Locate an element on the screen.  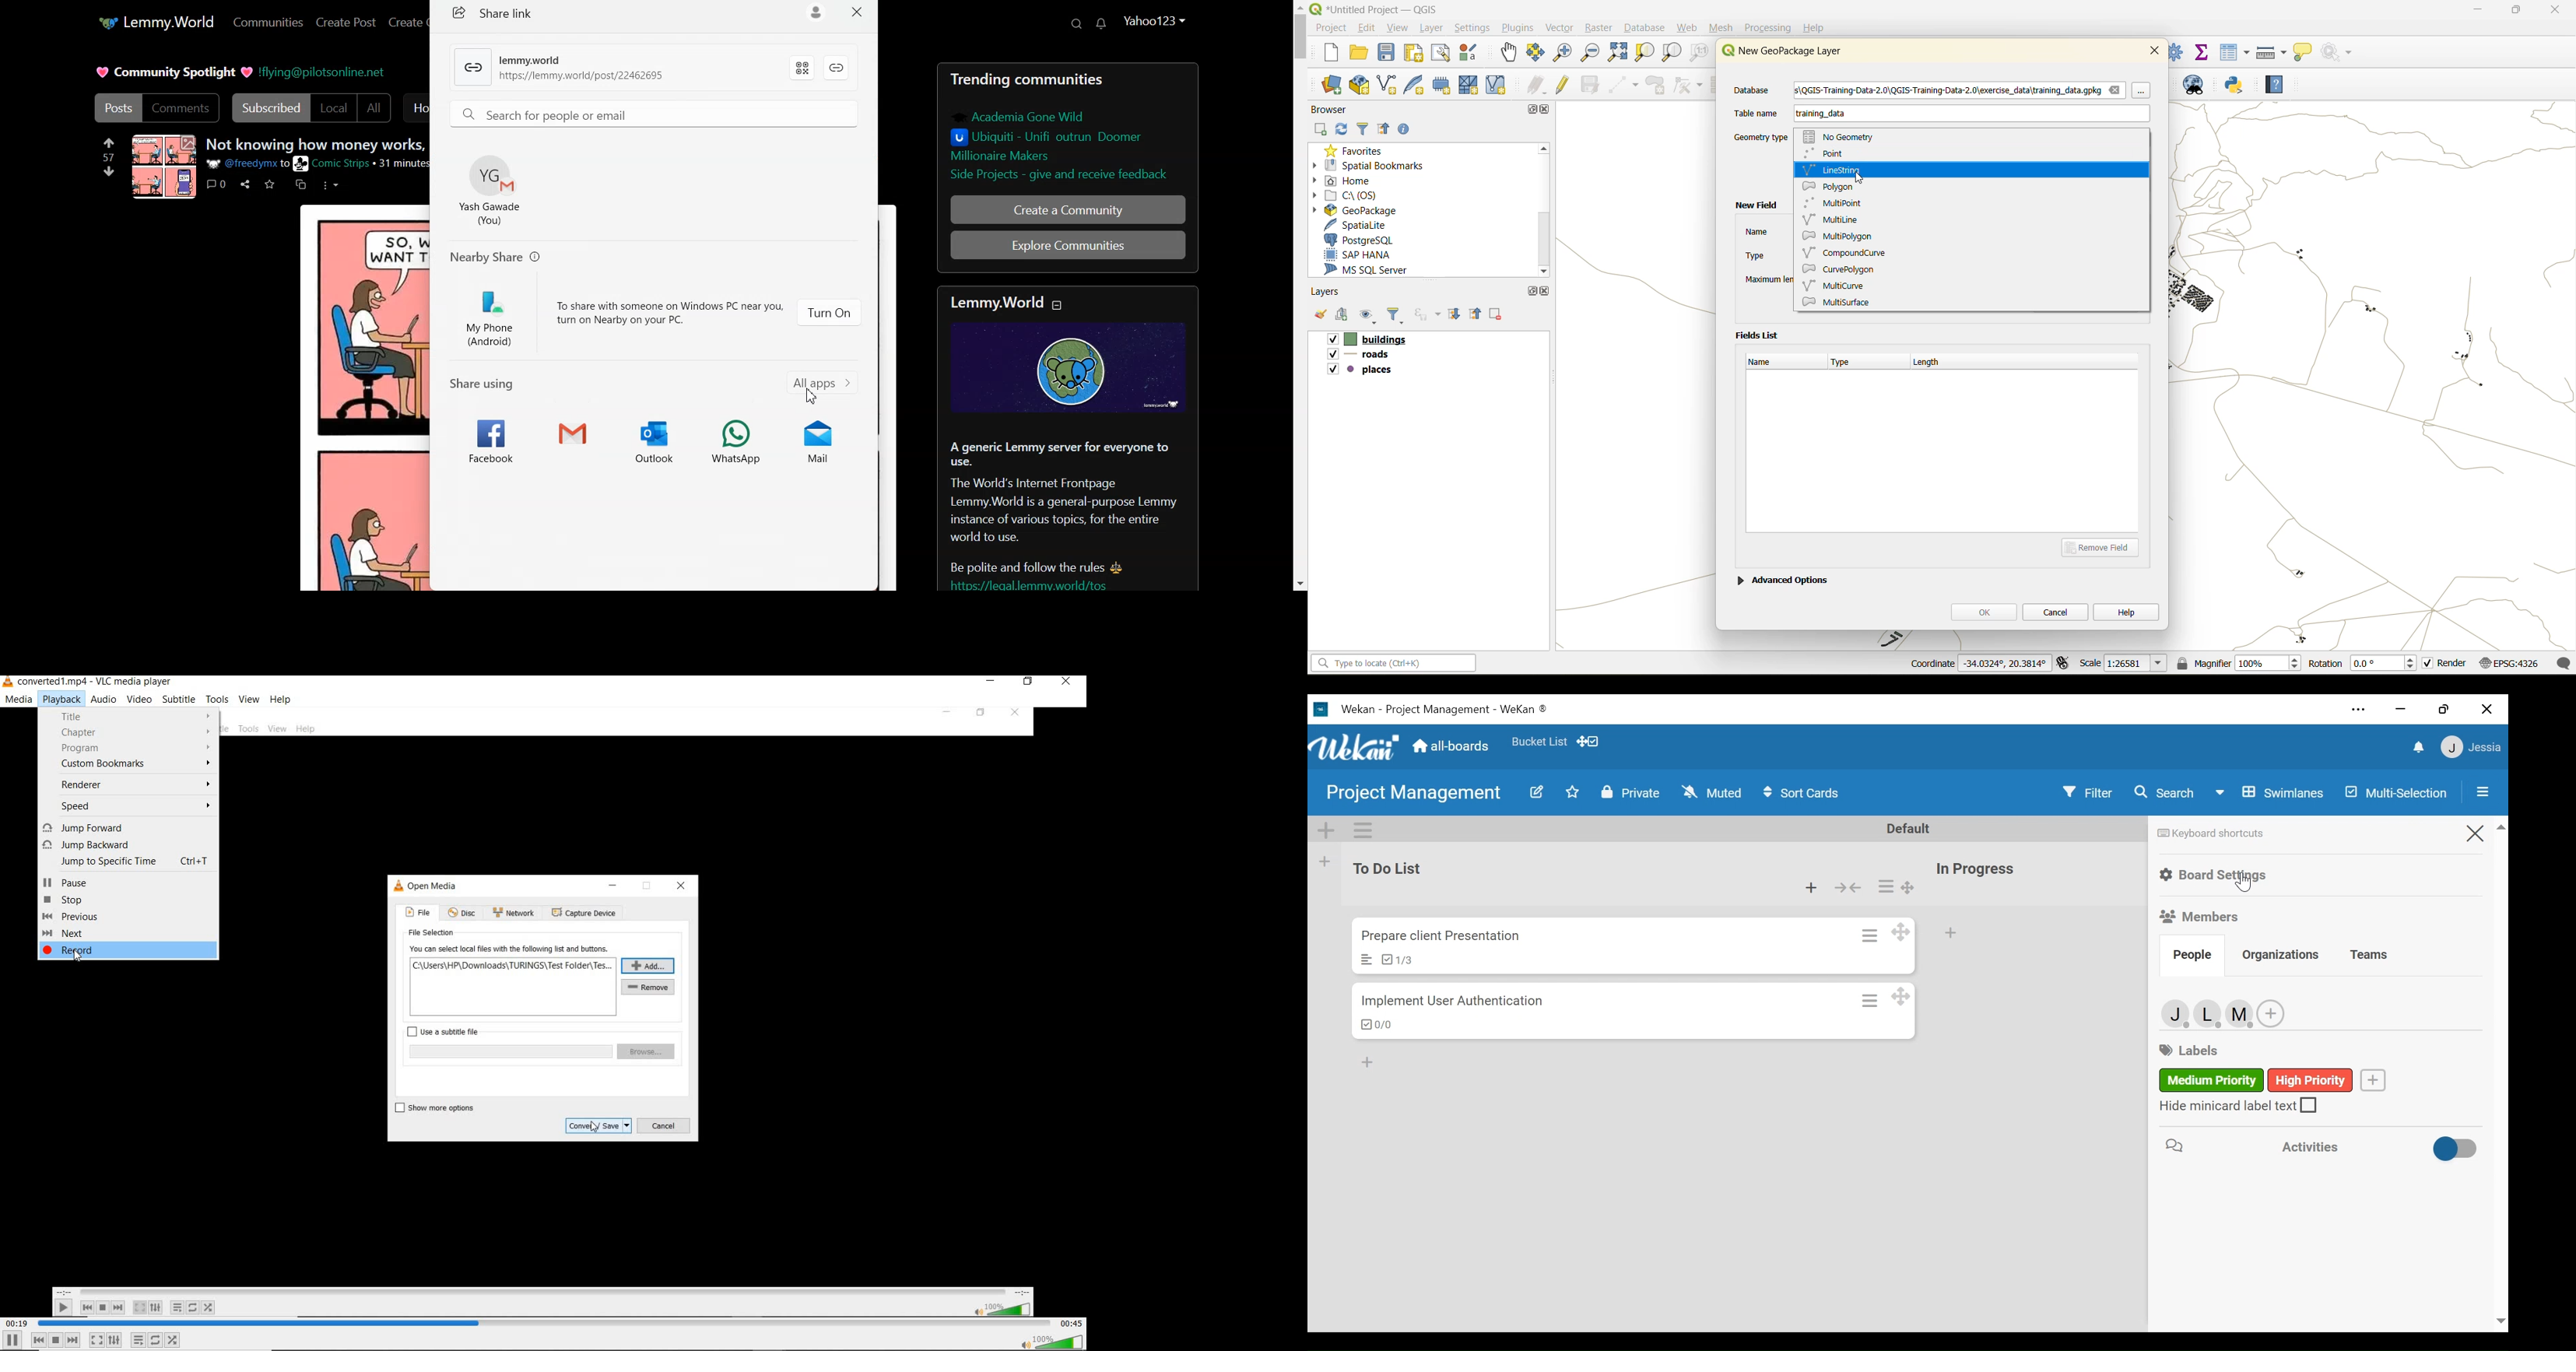
remaining time is located at coordinates (1070, 1324).